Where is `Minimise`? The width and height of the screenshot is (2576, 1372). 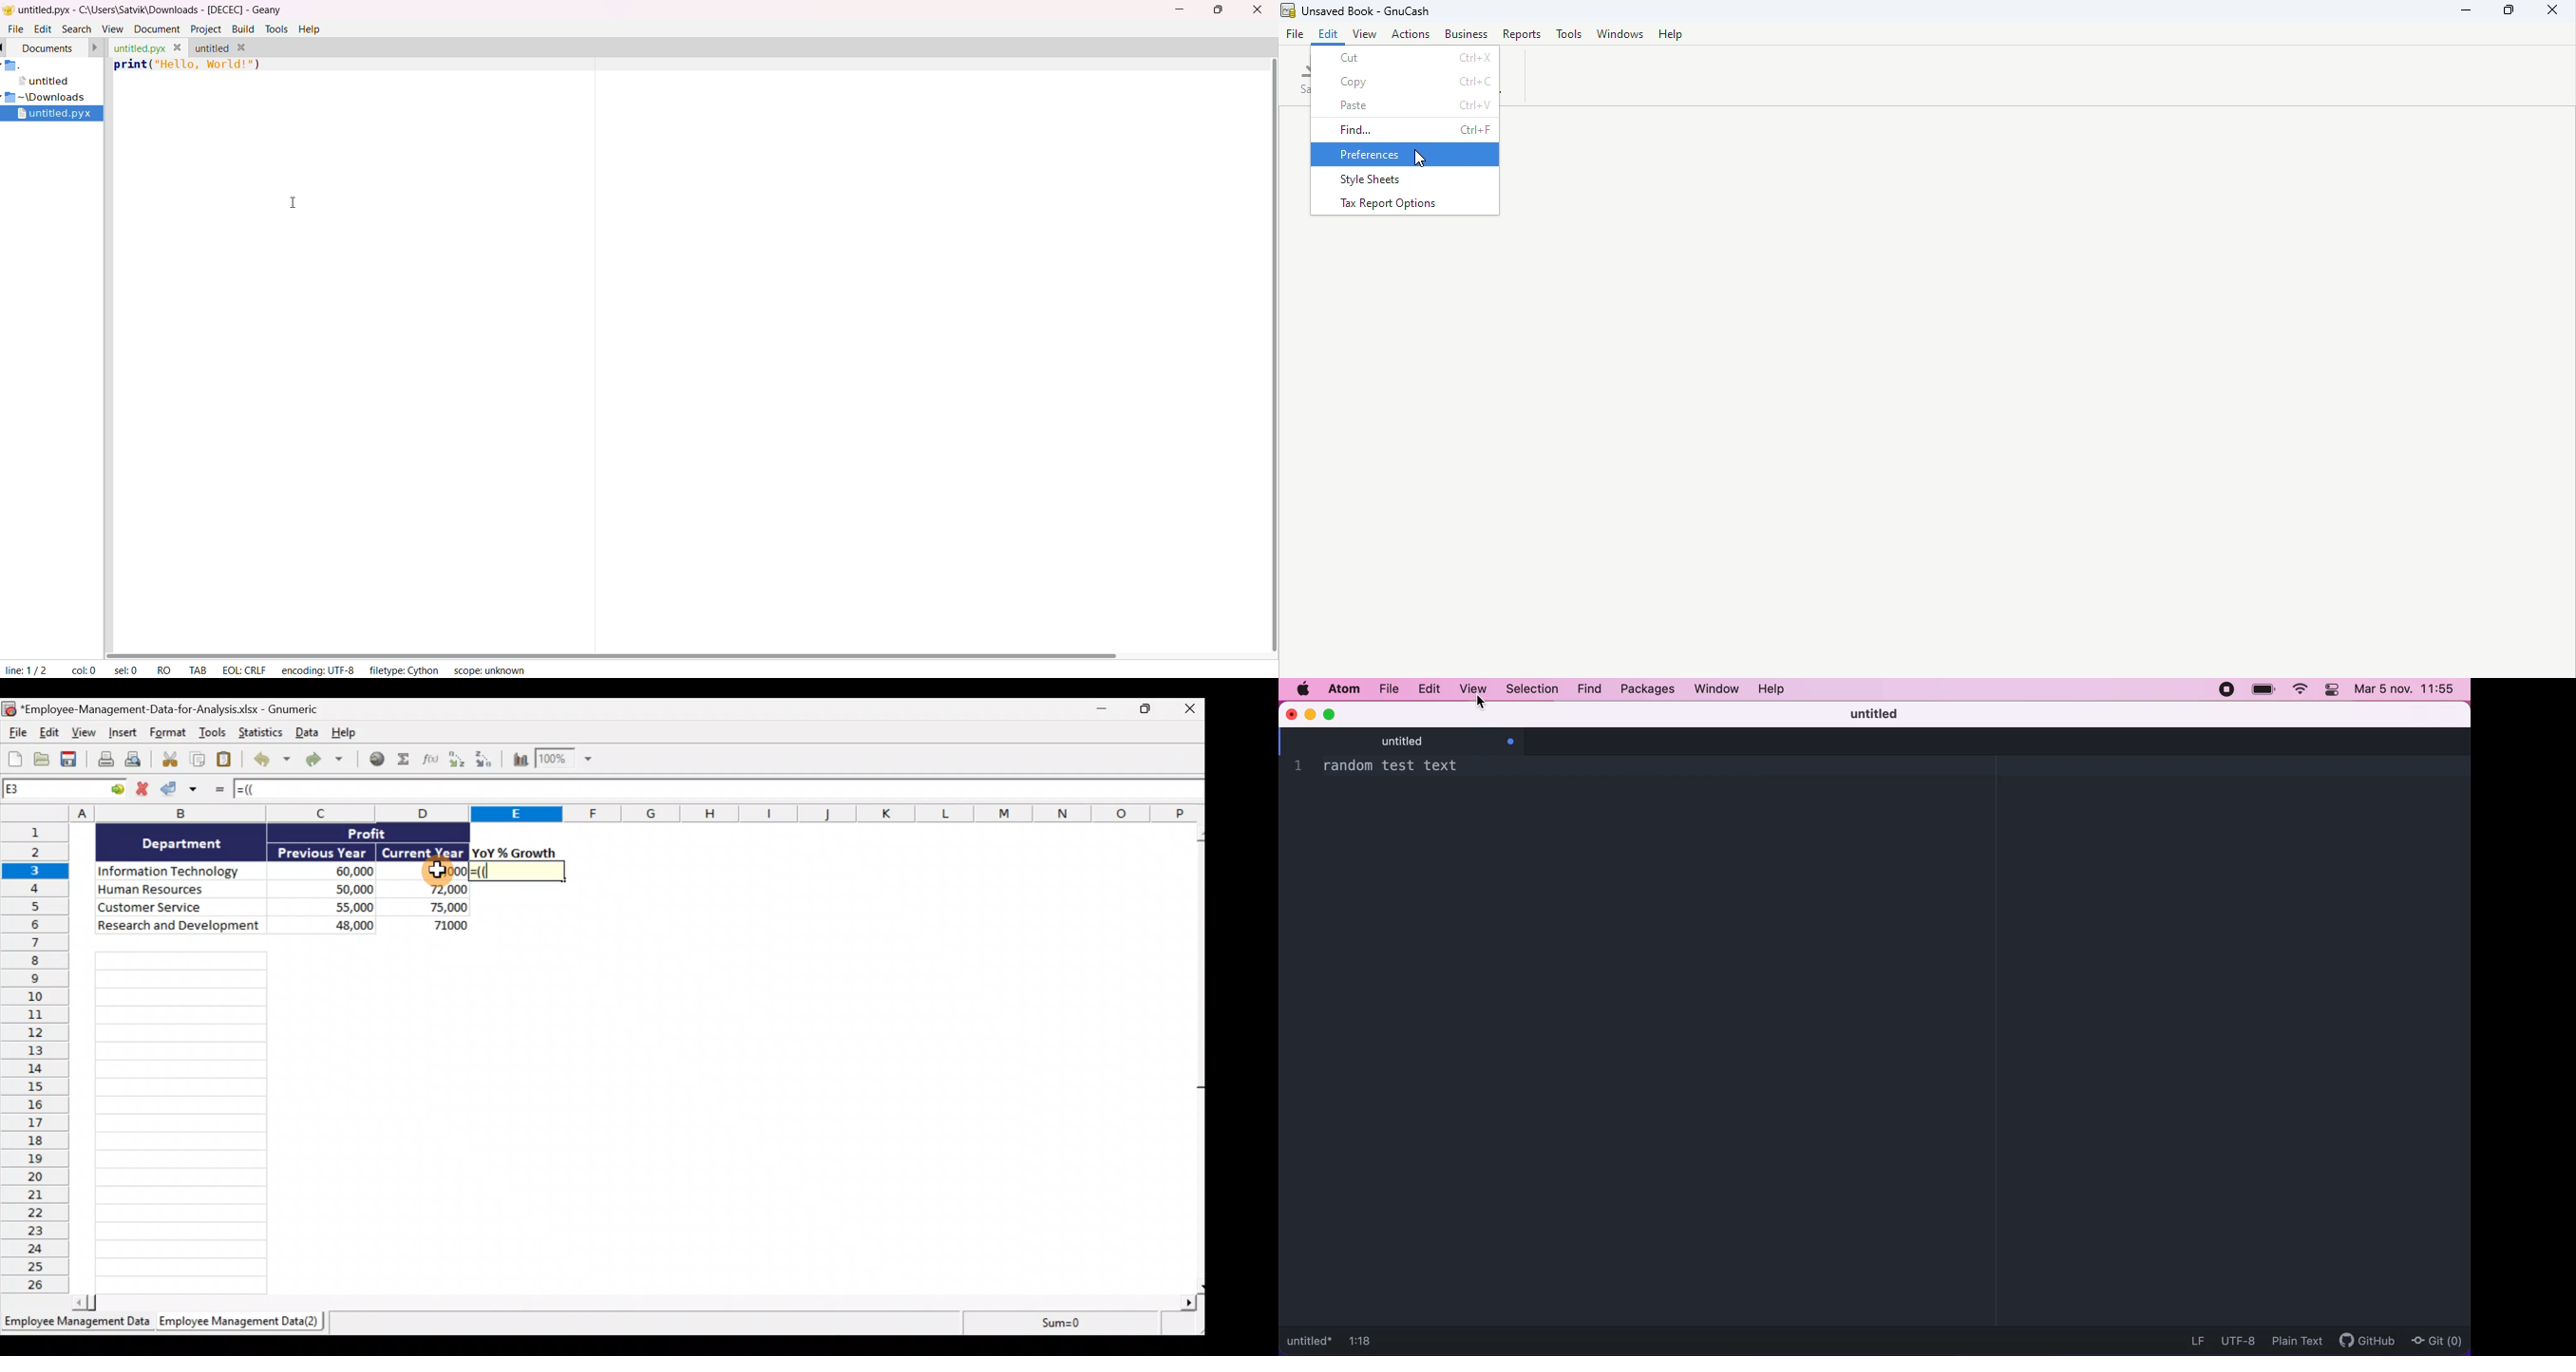
Minimise is located at coordinates (1100, 711).